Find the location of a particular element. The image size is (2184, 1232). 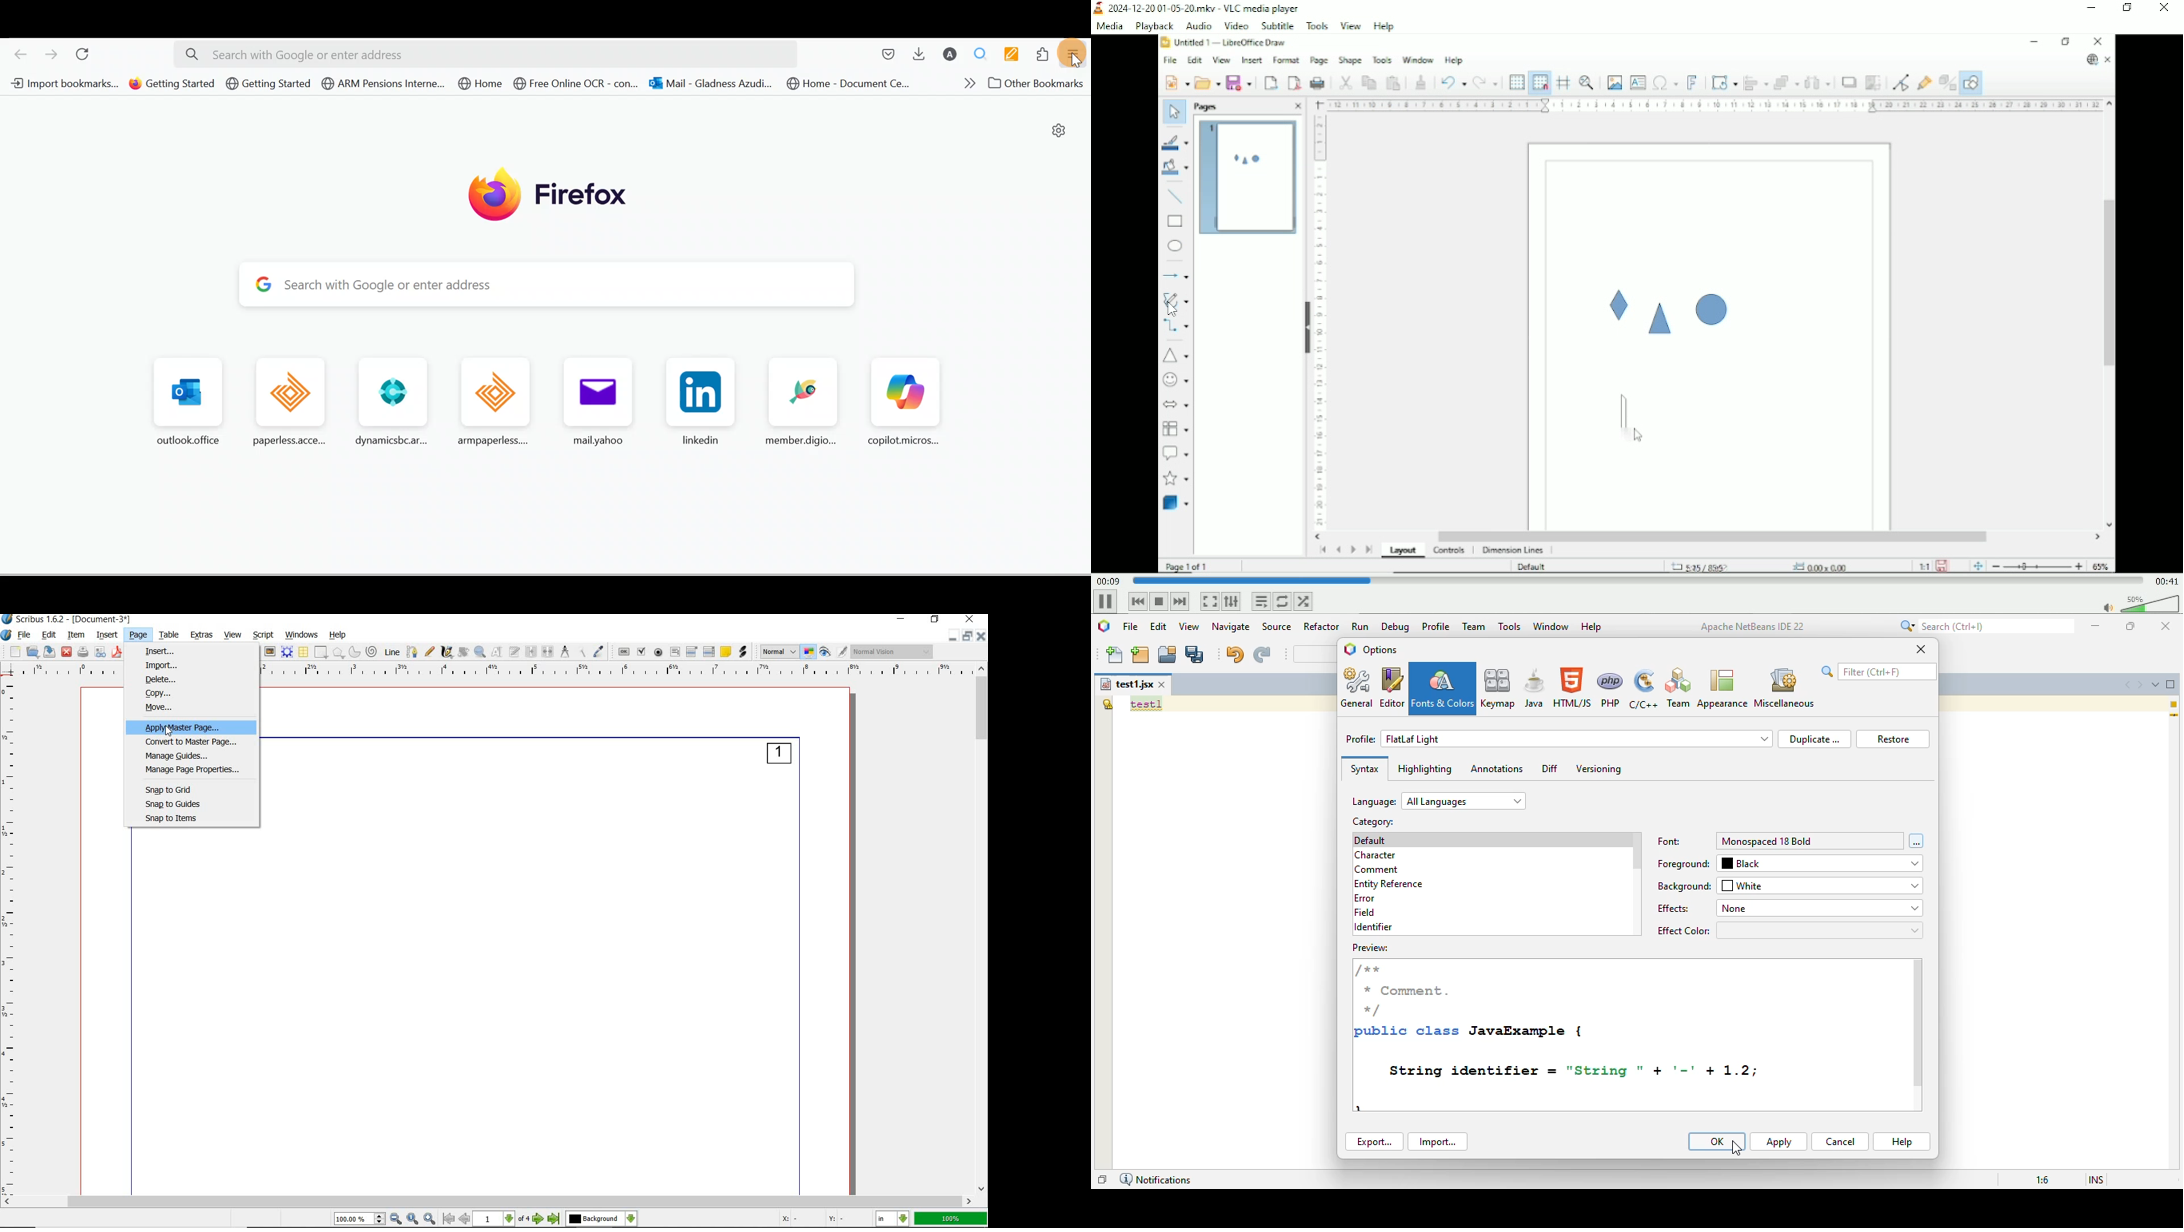

Downloads is located at coordinates (916, 53).